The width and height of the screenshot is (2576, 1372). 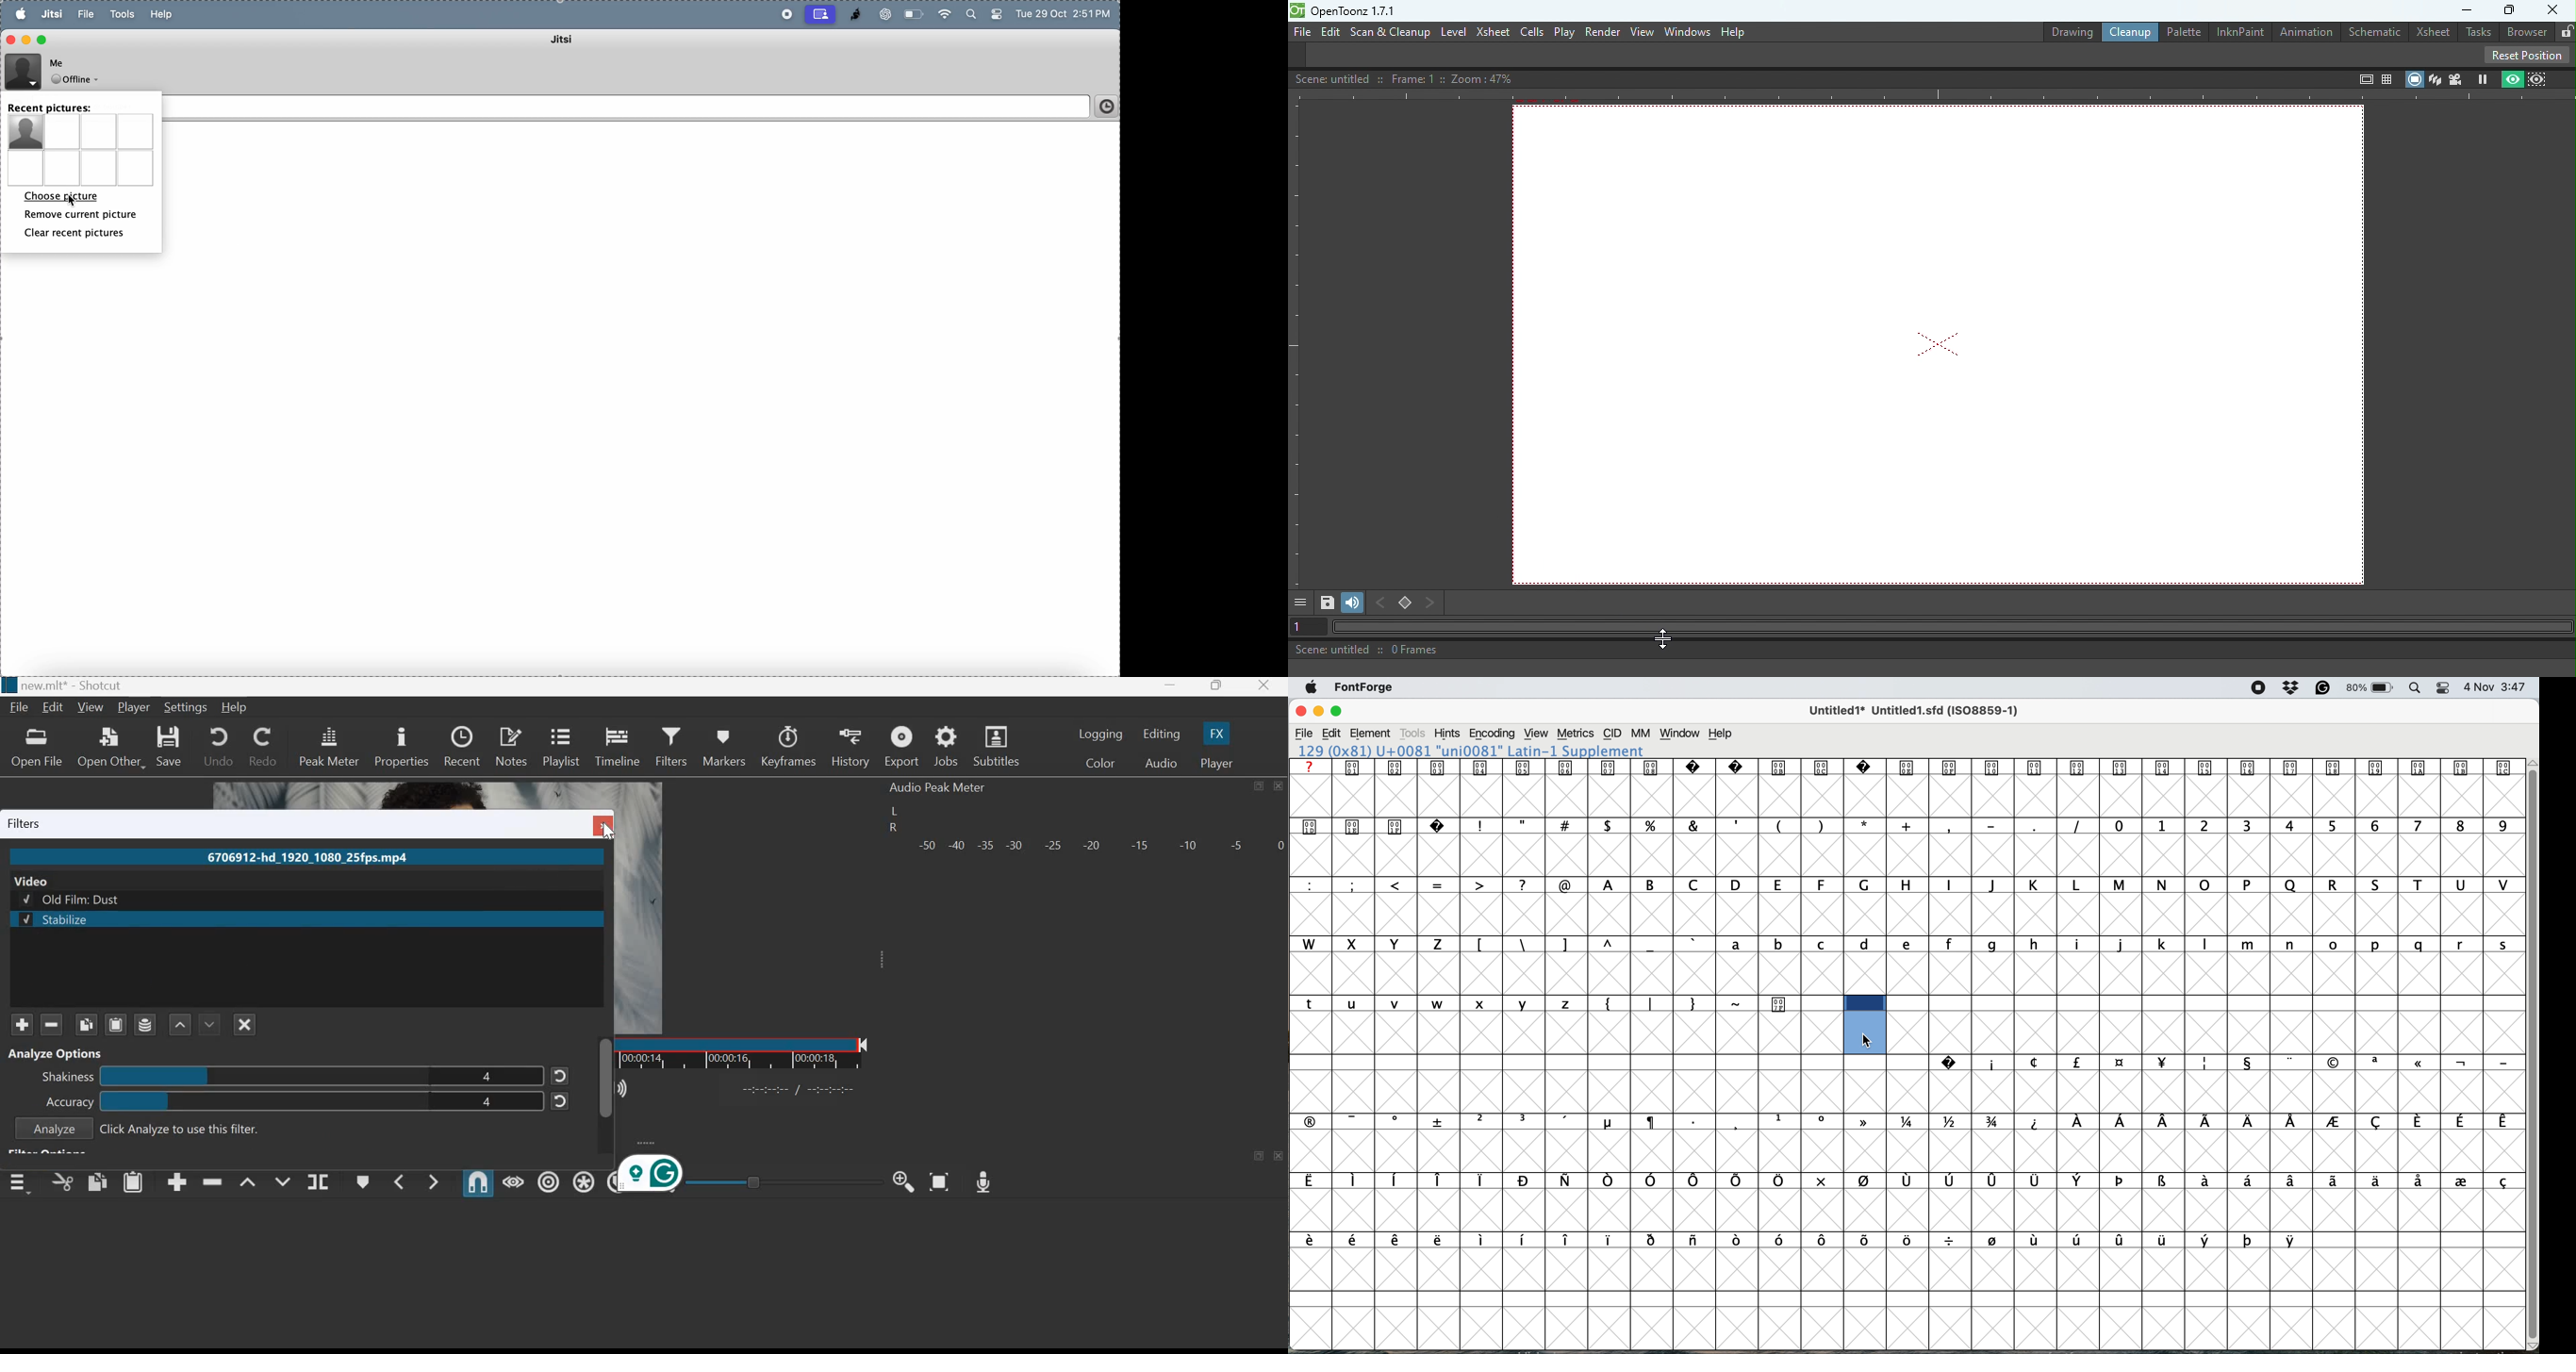 What do you see at coordinates (25, 823) in the screenshot?
I see `filters` at bounding box center [25, 823].